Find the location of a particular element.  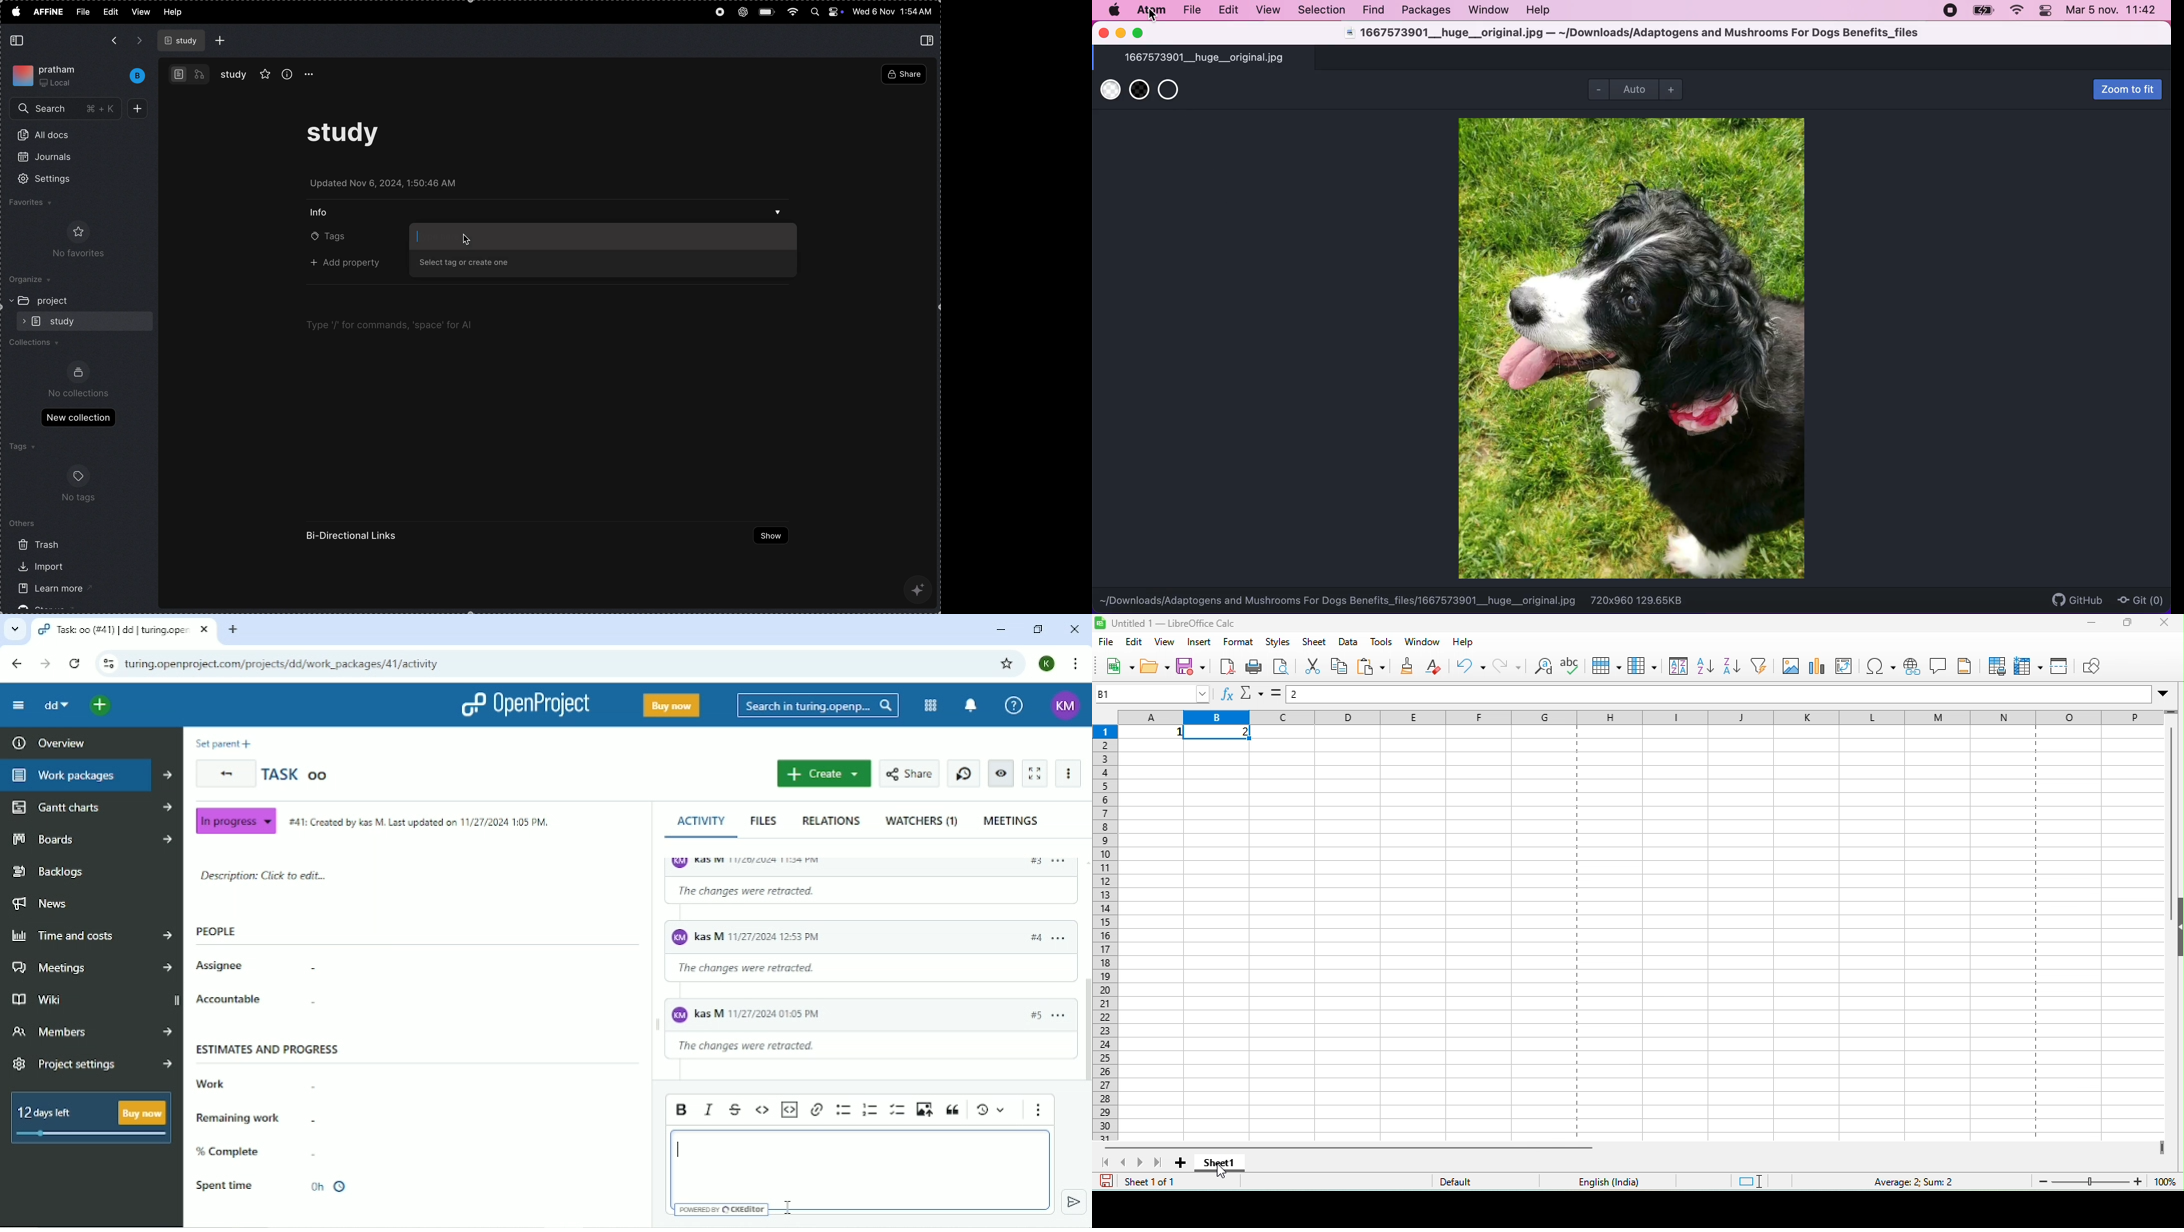

#2 is located at coordinates (1033, 865).